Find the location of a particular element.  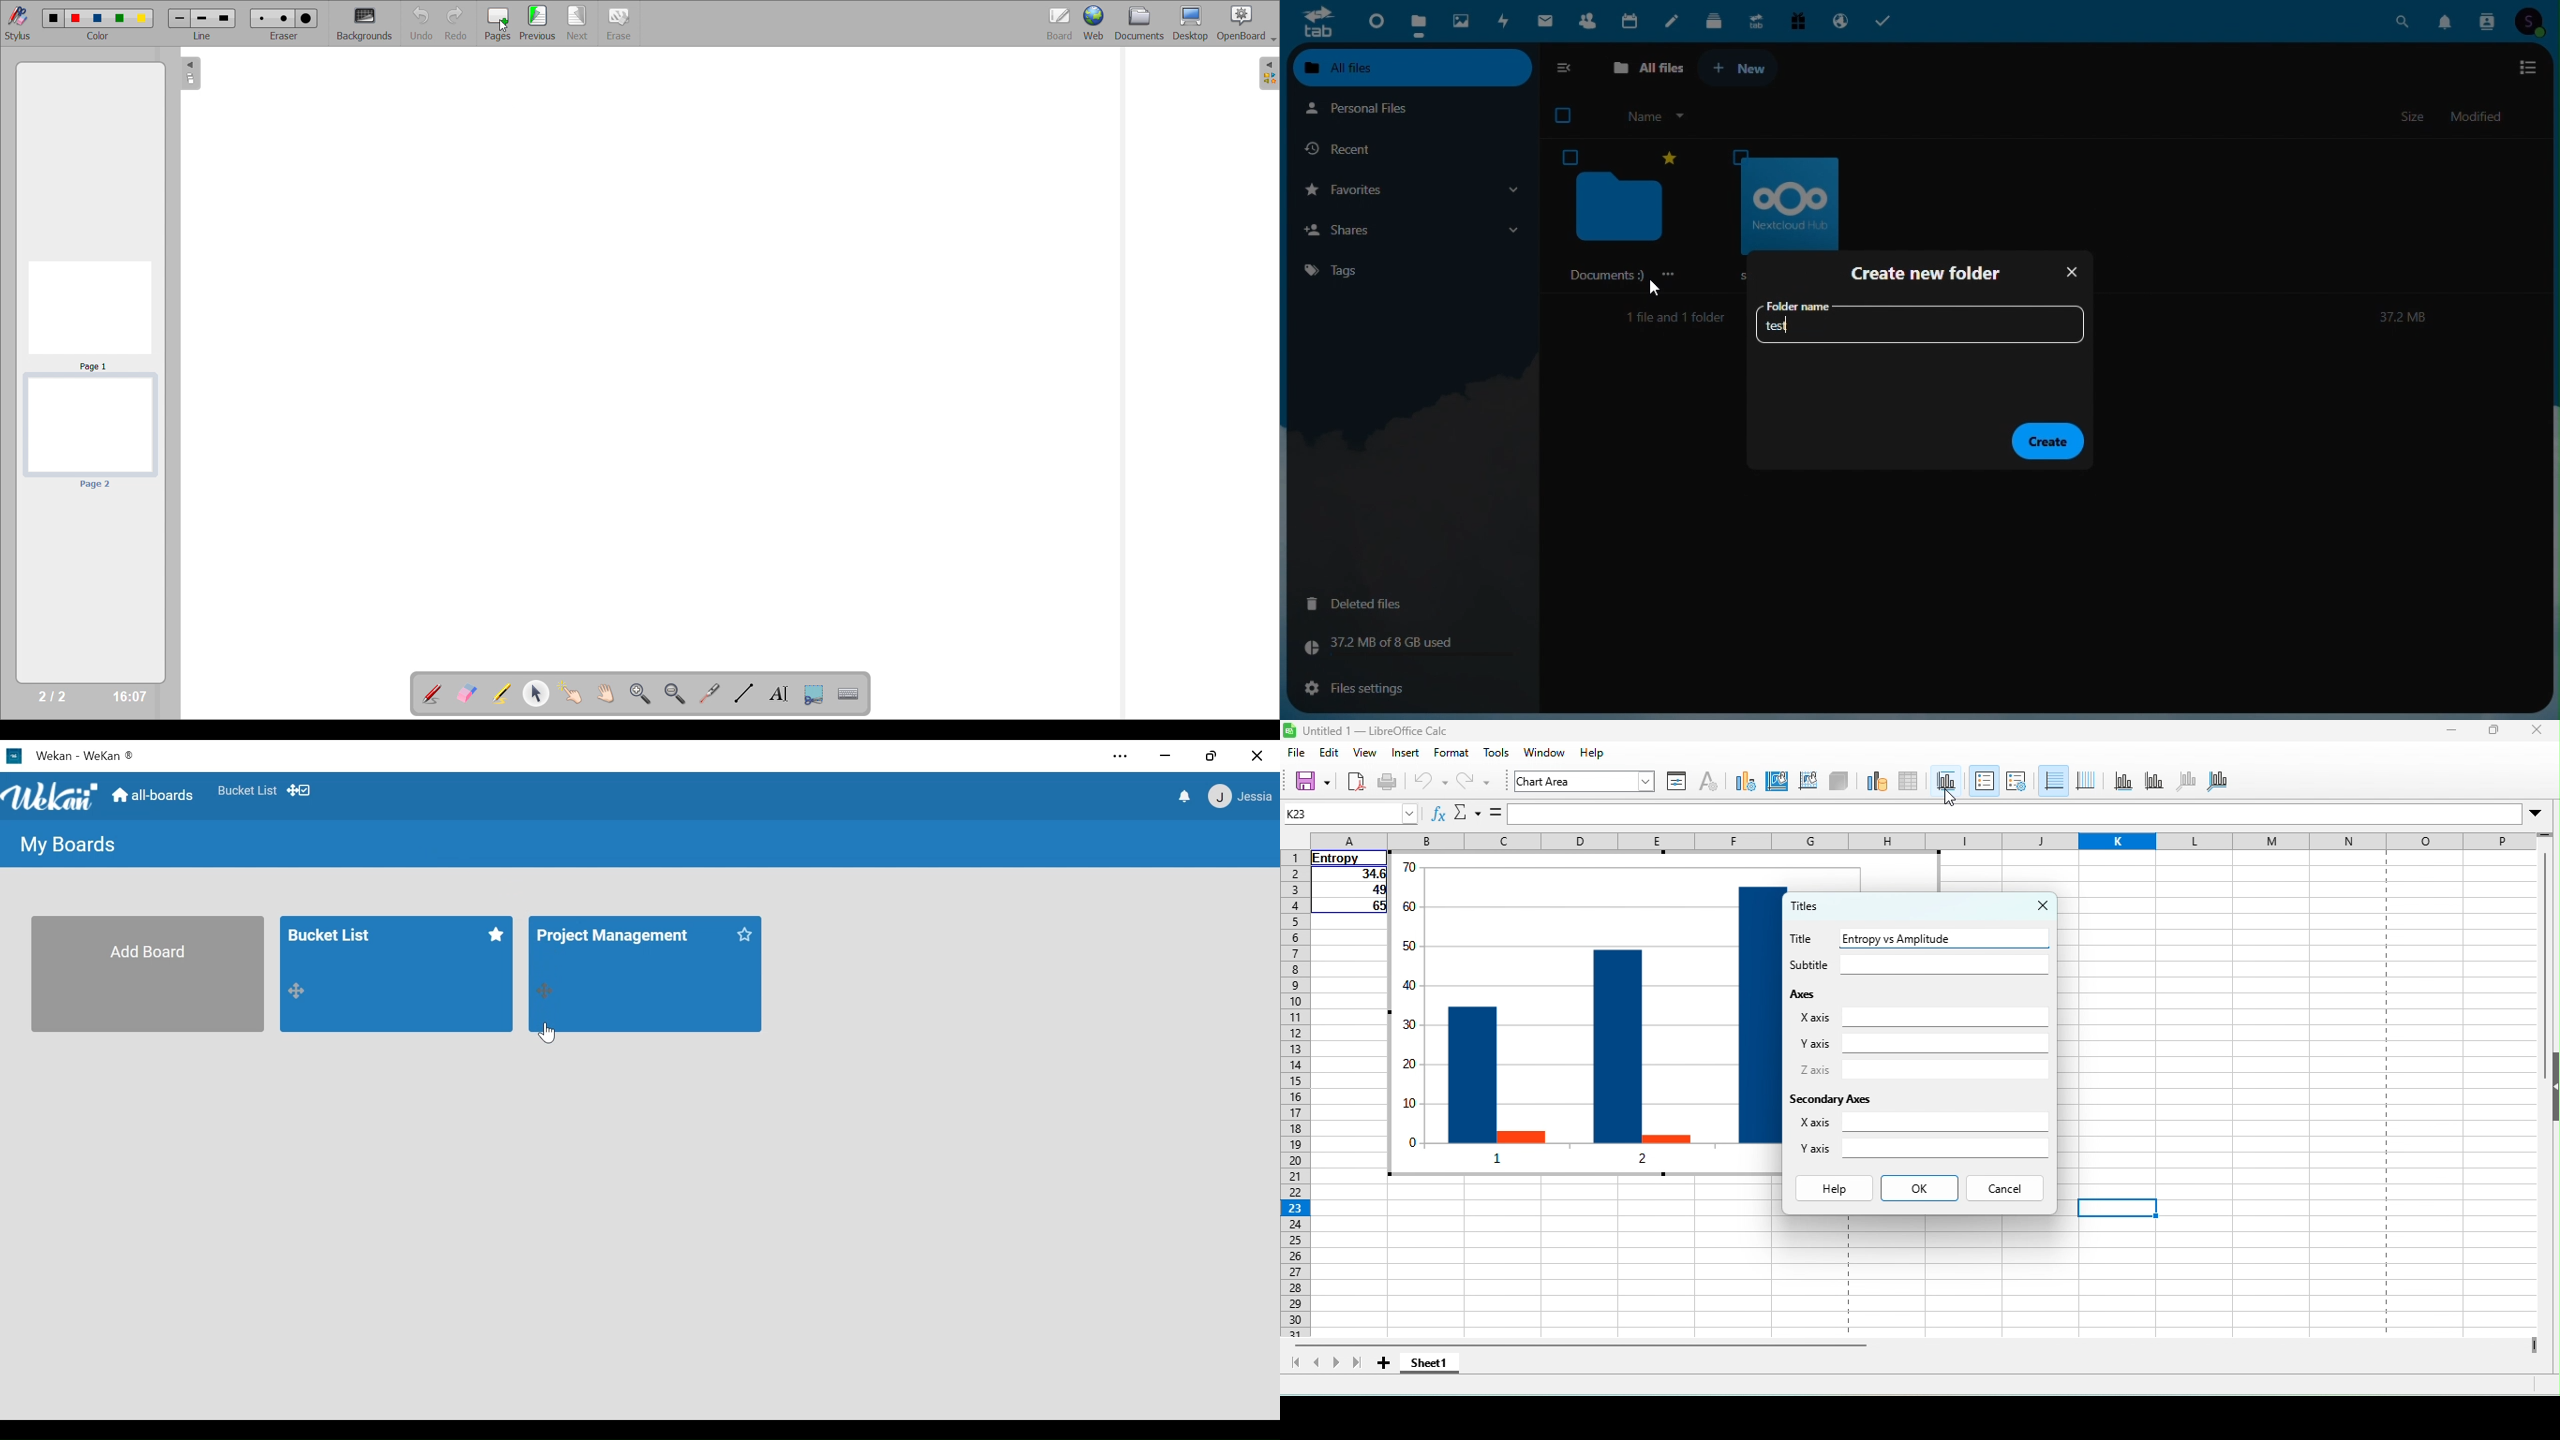

titles is located at coordinates (1946, 775).